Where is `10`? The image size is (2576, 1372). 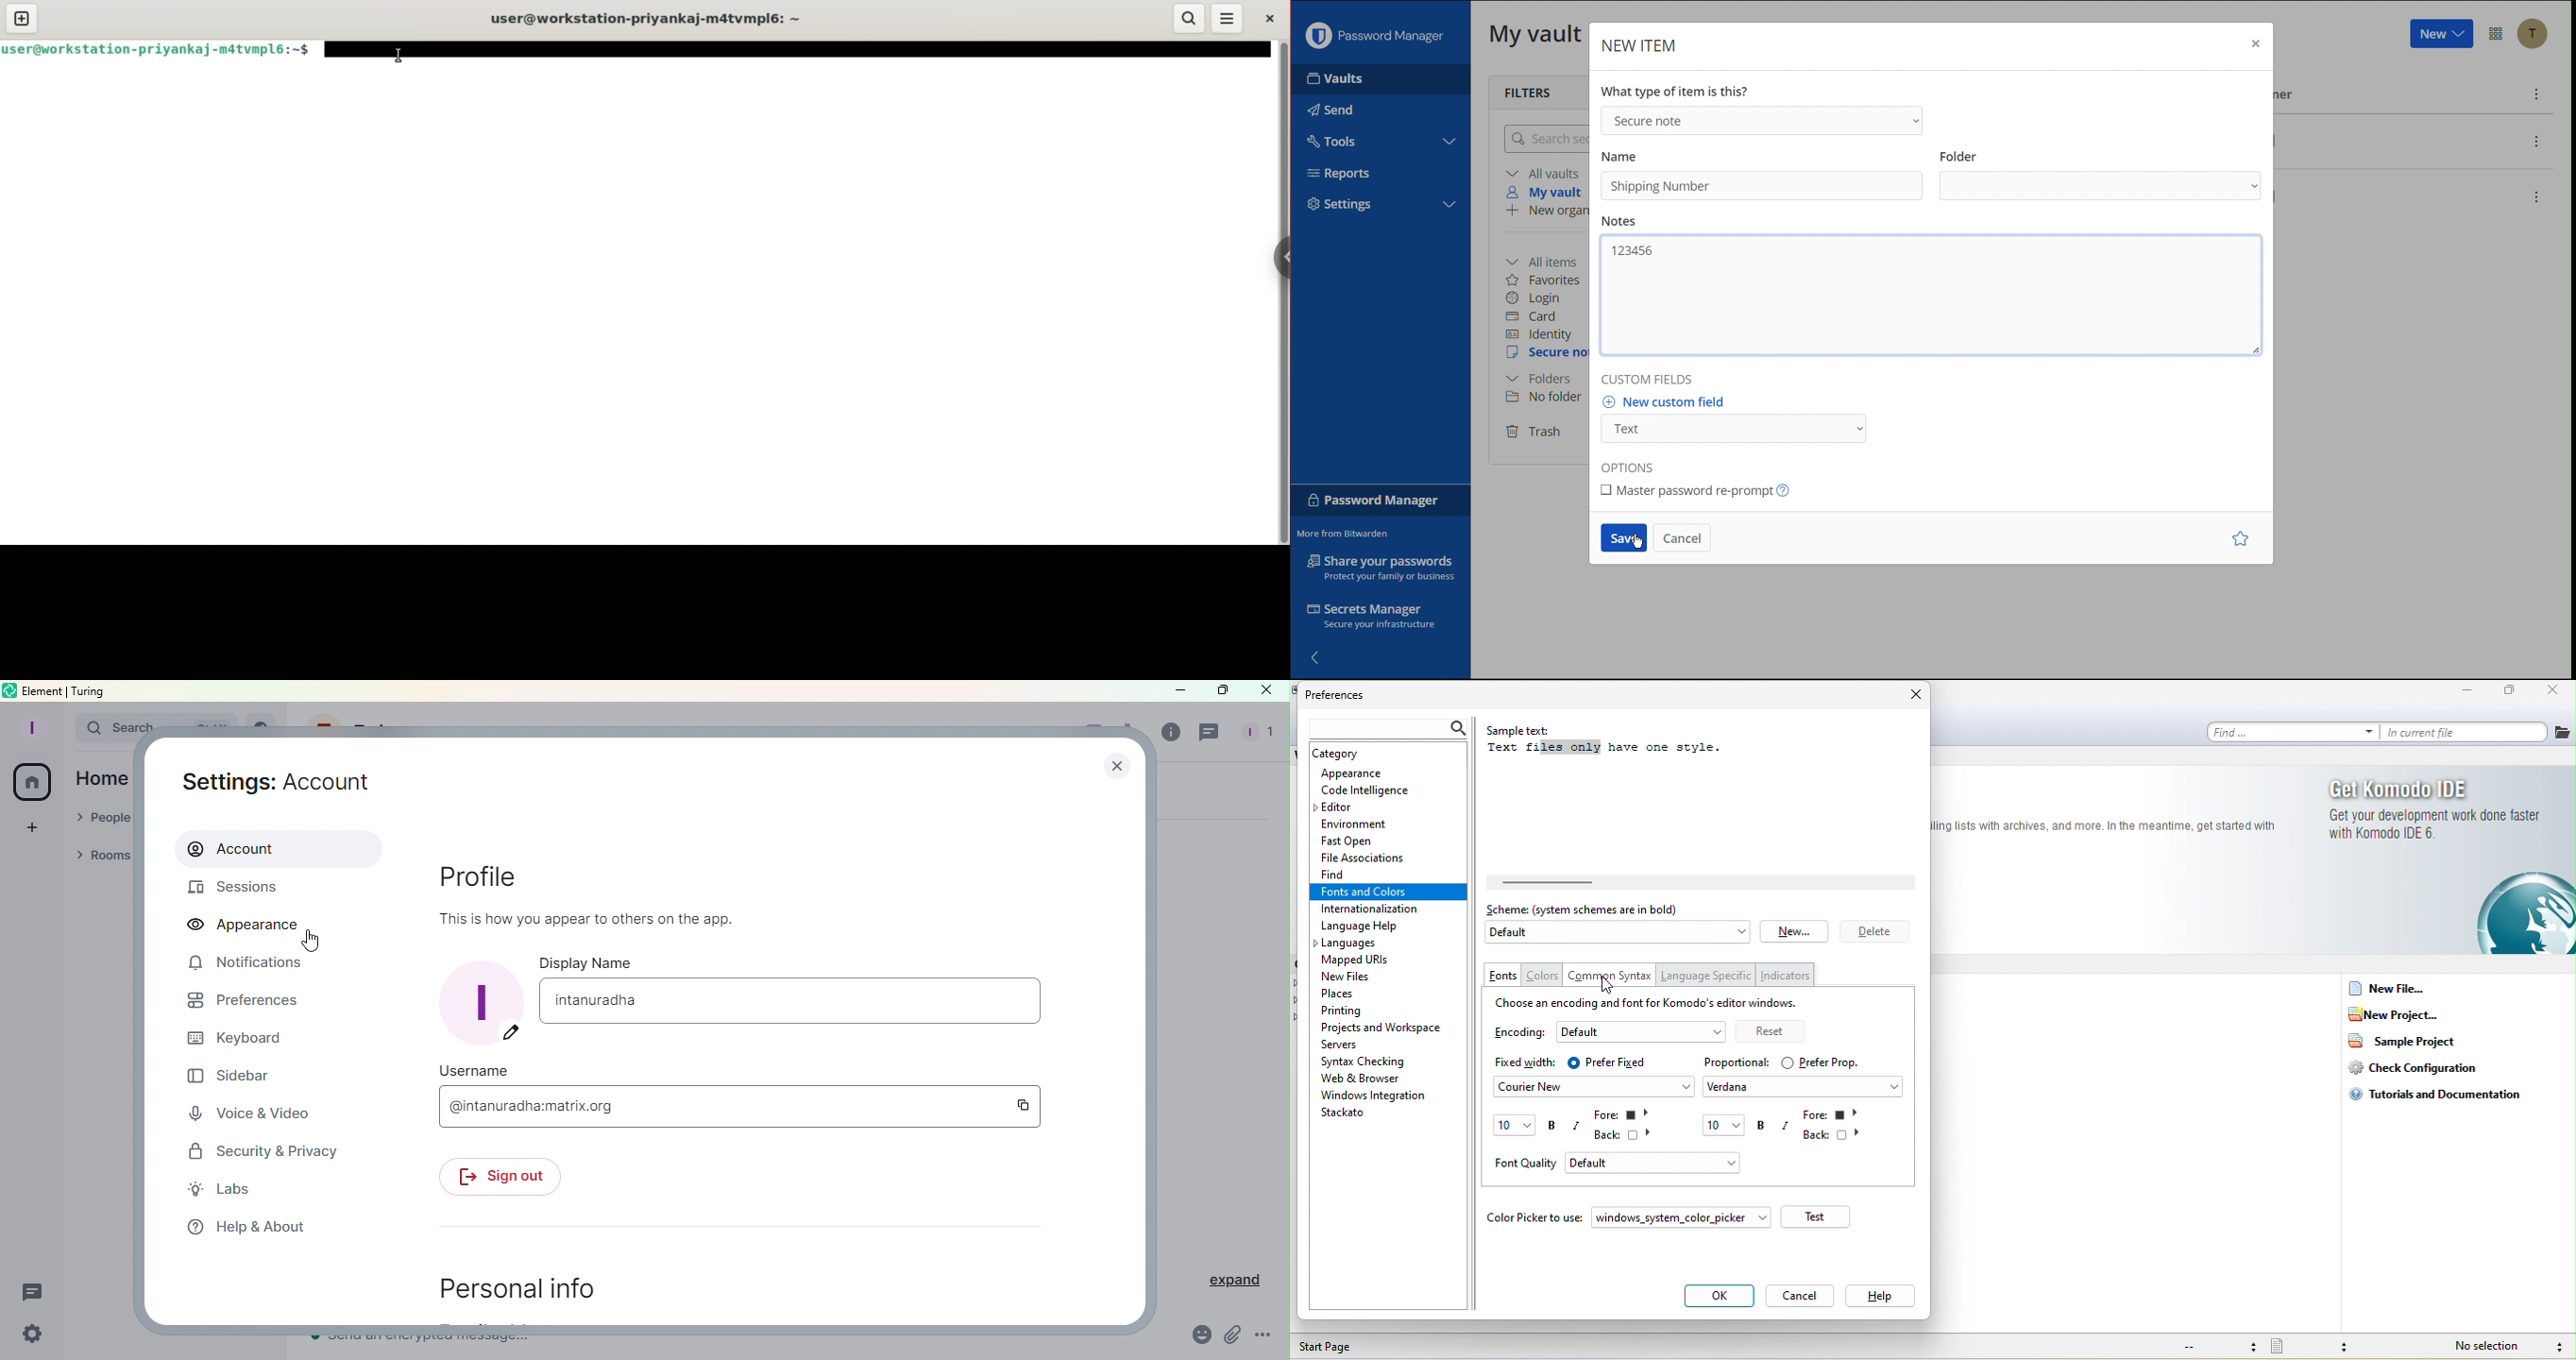
10 is located at coordinates (1725, 1126).